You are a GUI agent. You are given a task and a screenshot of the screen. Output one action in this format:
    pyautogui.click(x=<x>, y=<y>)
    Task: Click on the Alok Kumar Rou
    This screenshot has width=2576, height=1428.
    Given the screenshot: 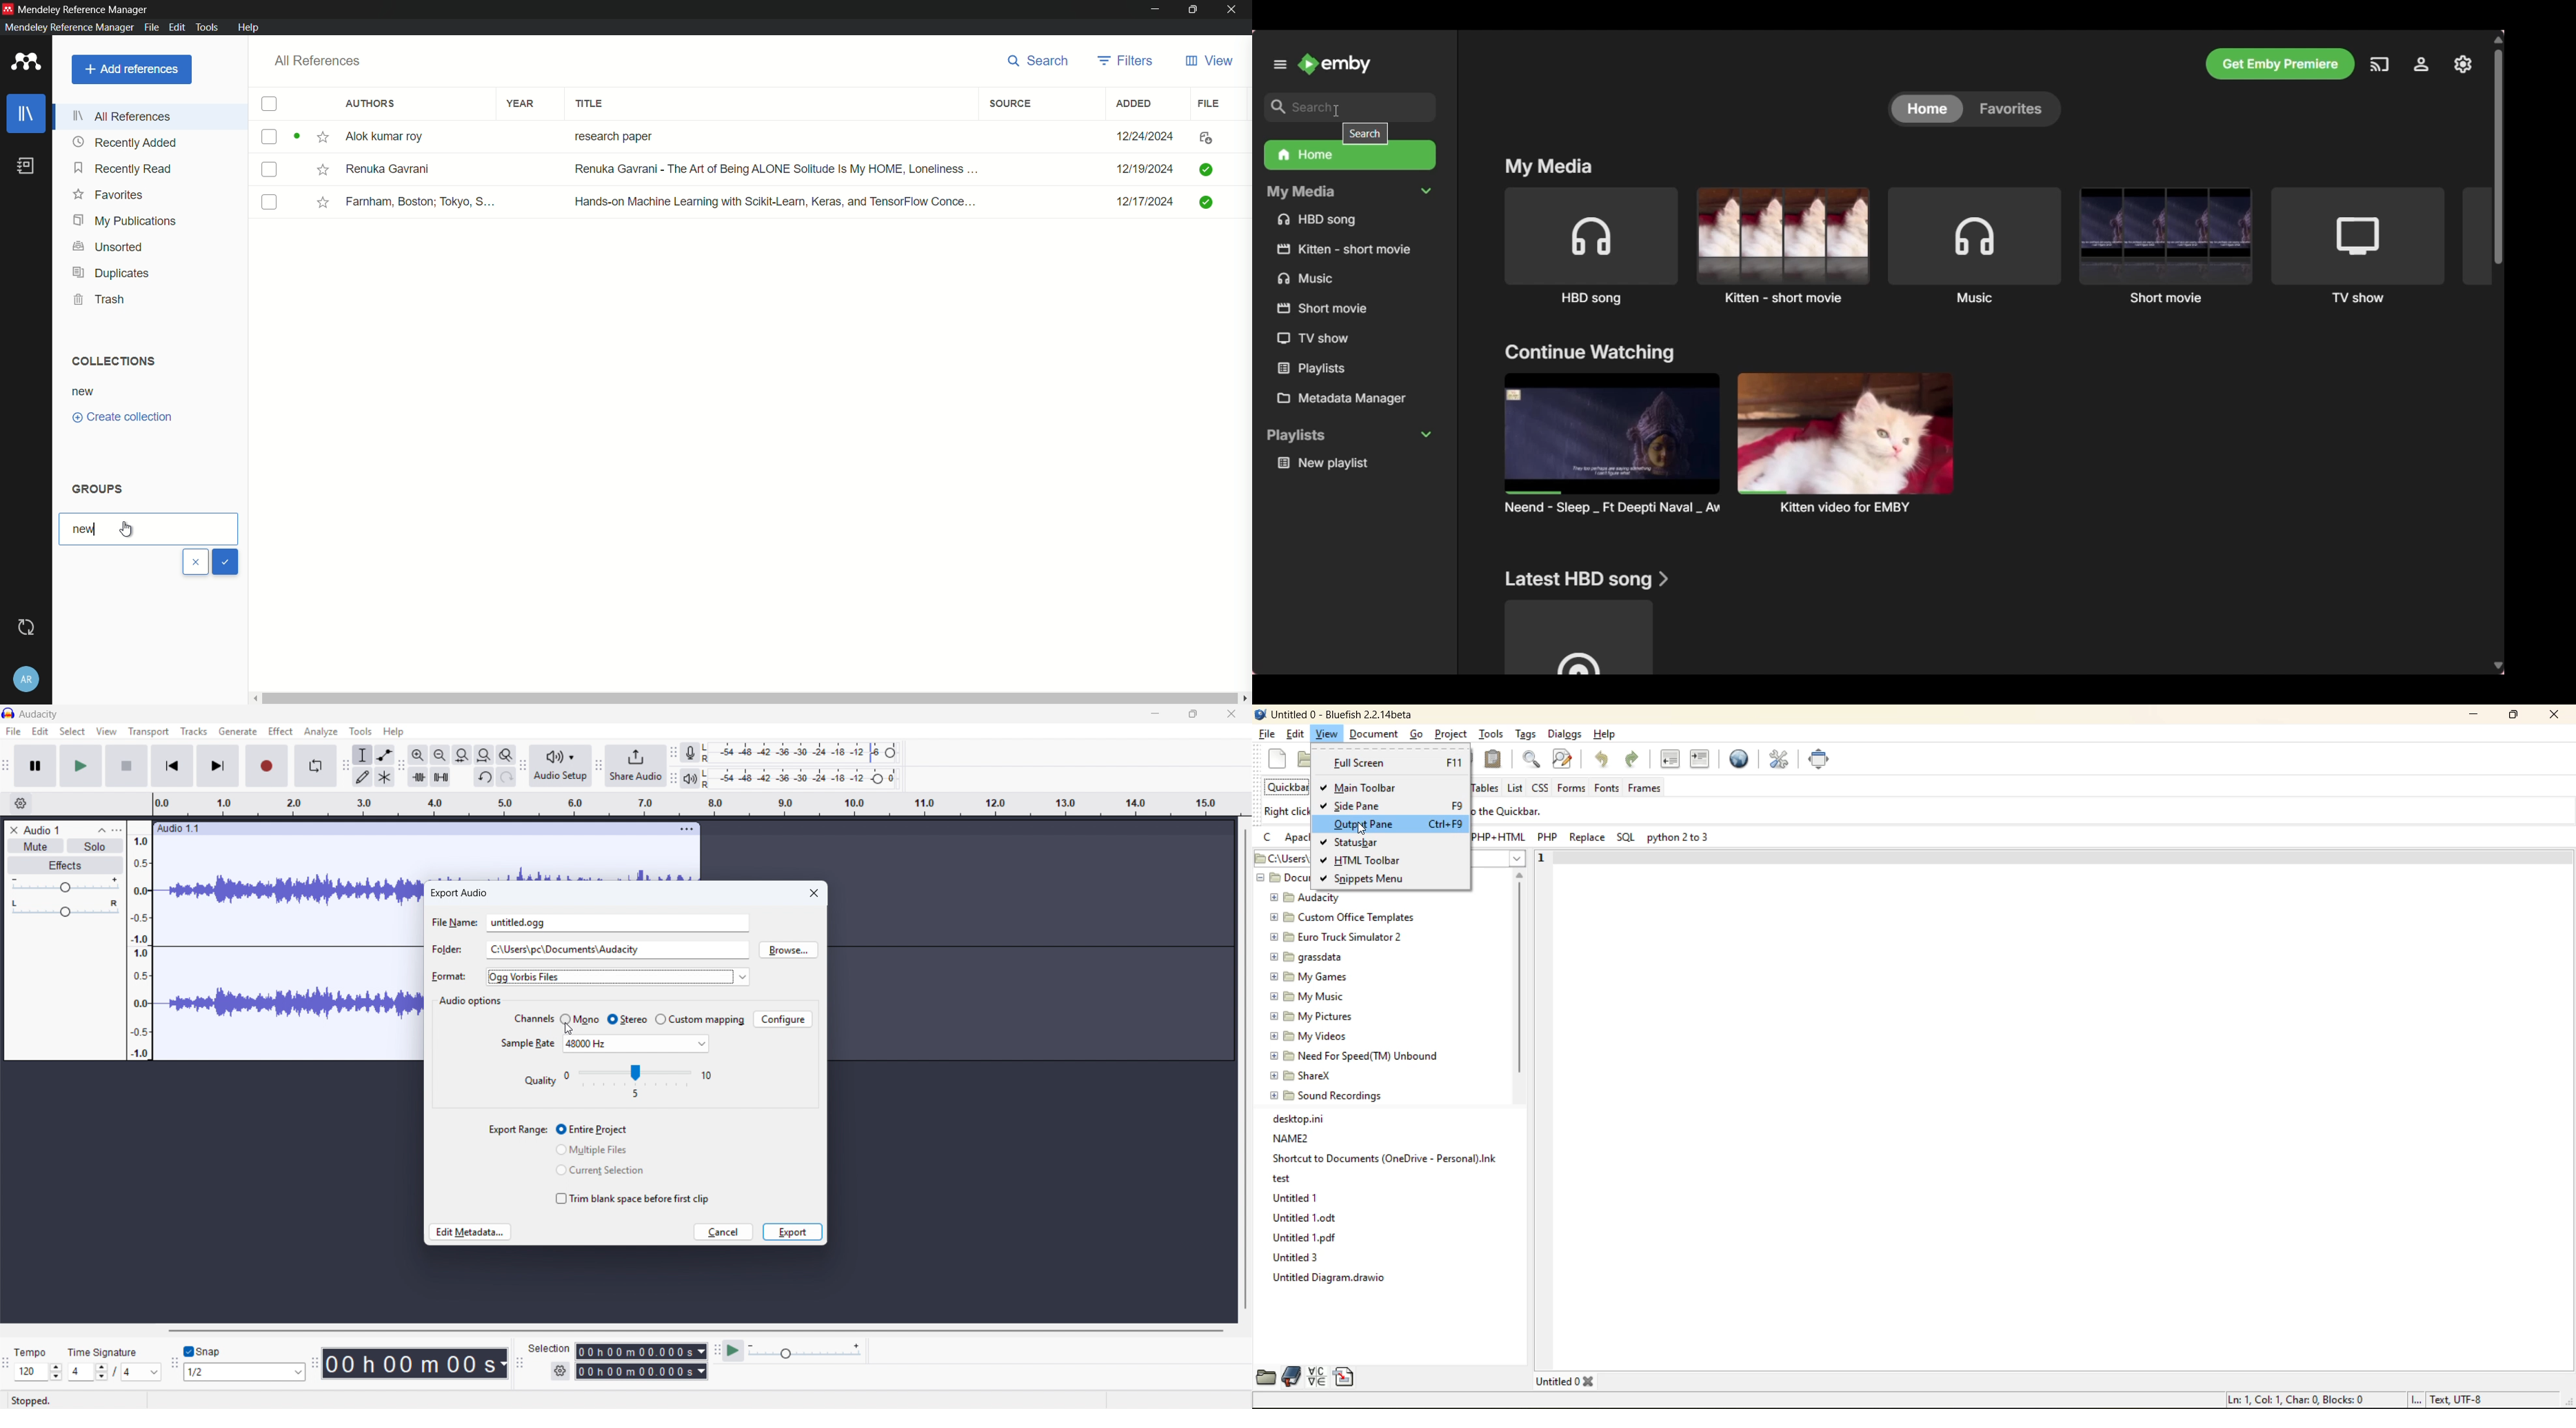 What is the action you would take?
    pyautogui.click(x=389, y=138)
    